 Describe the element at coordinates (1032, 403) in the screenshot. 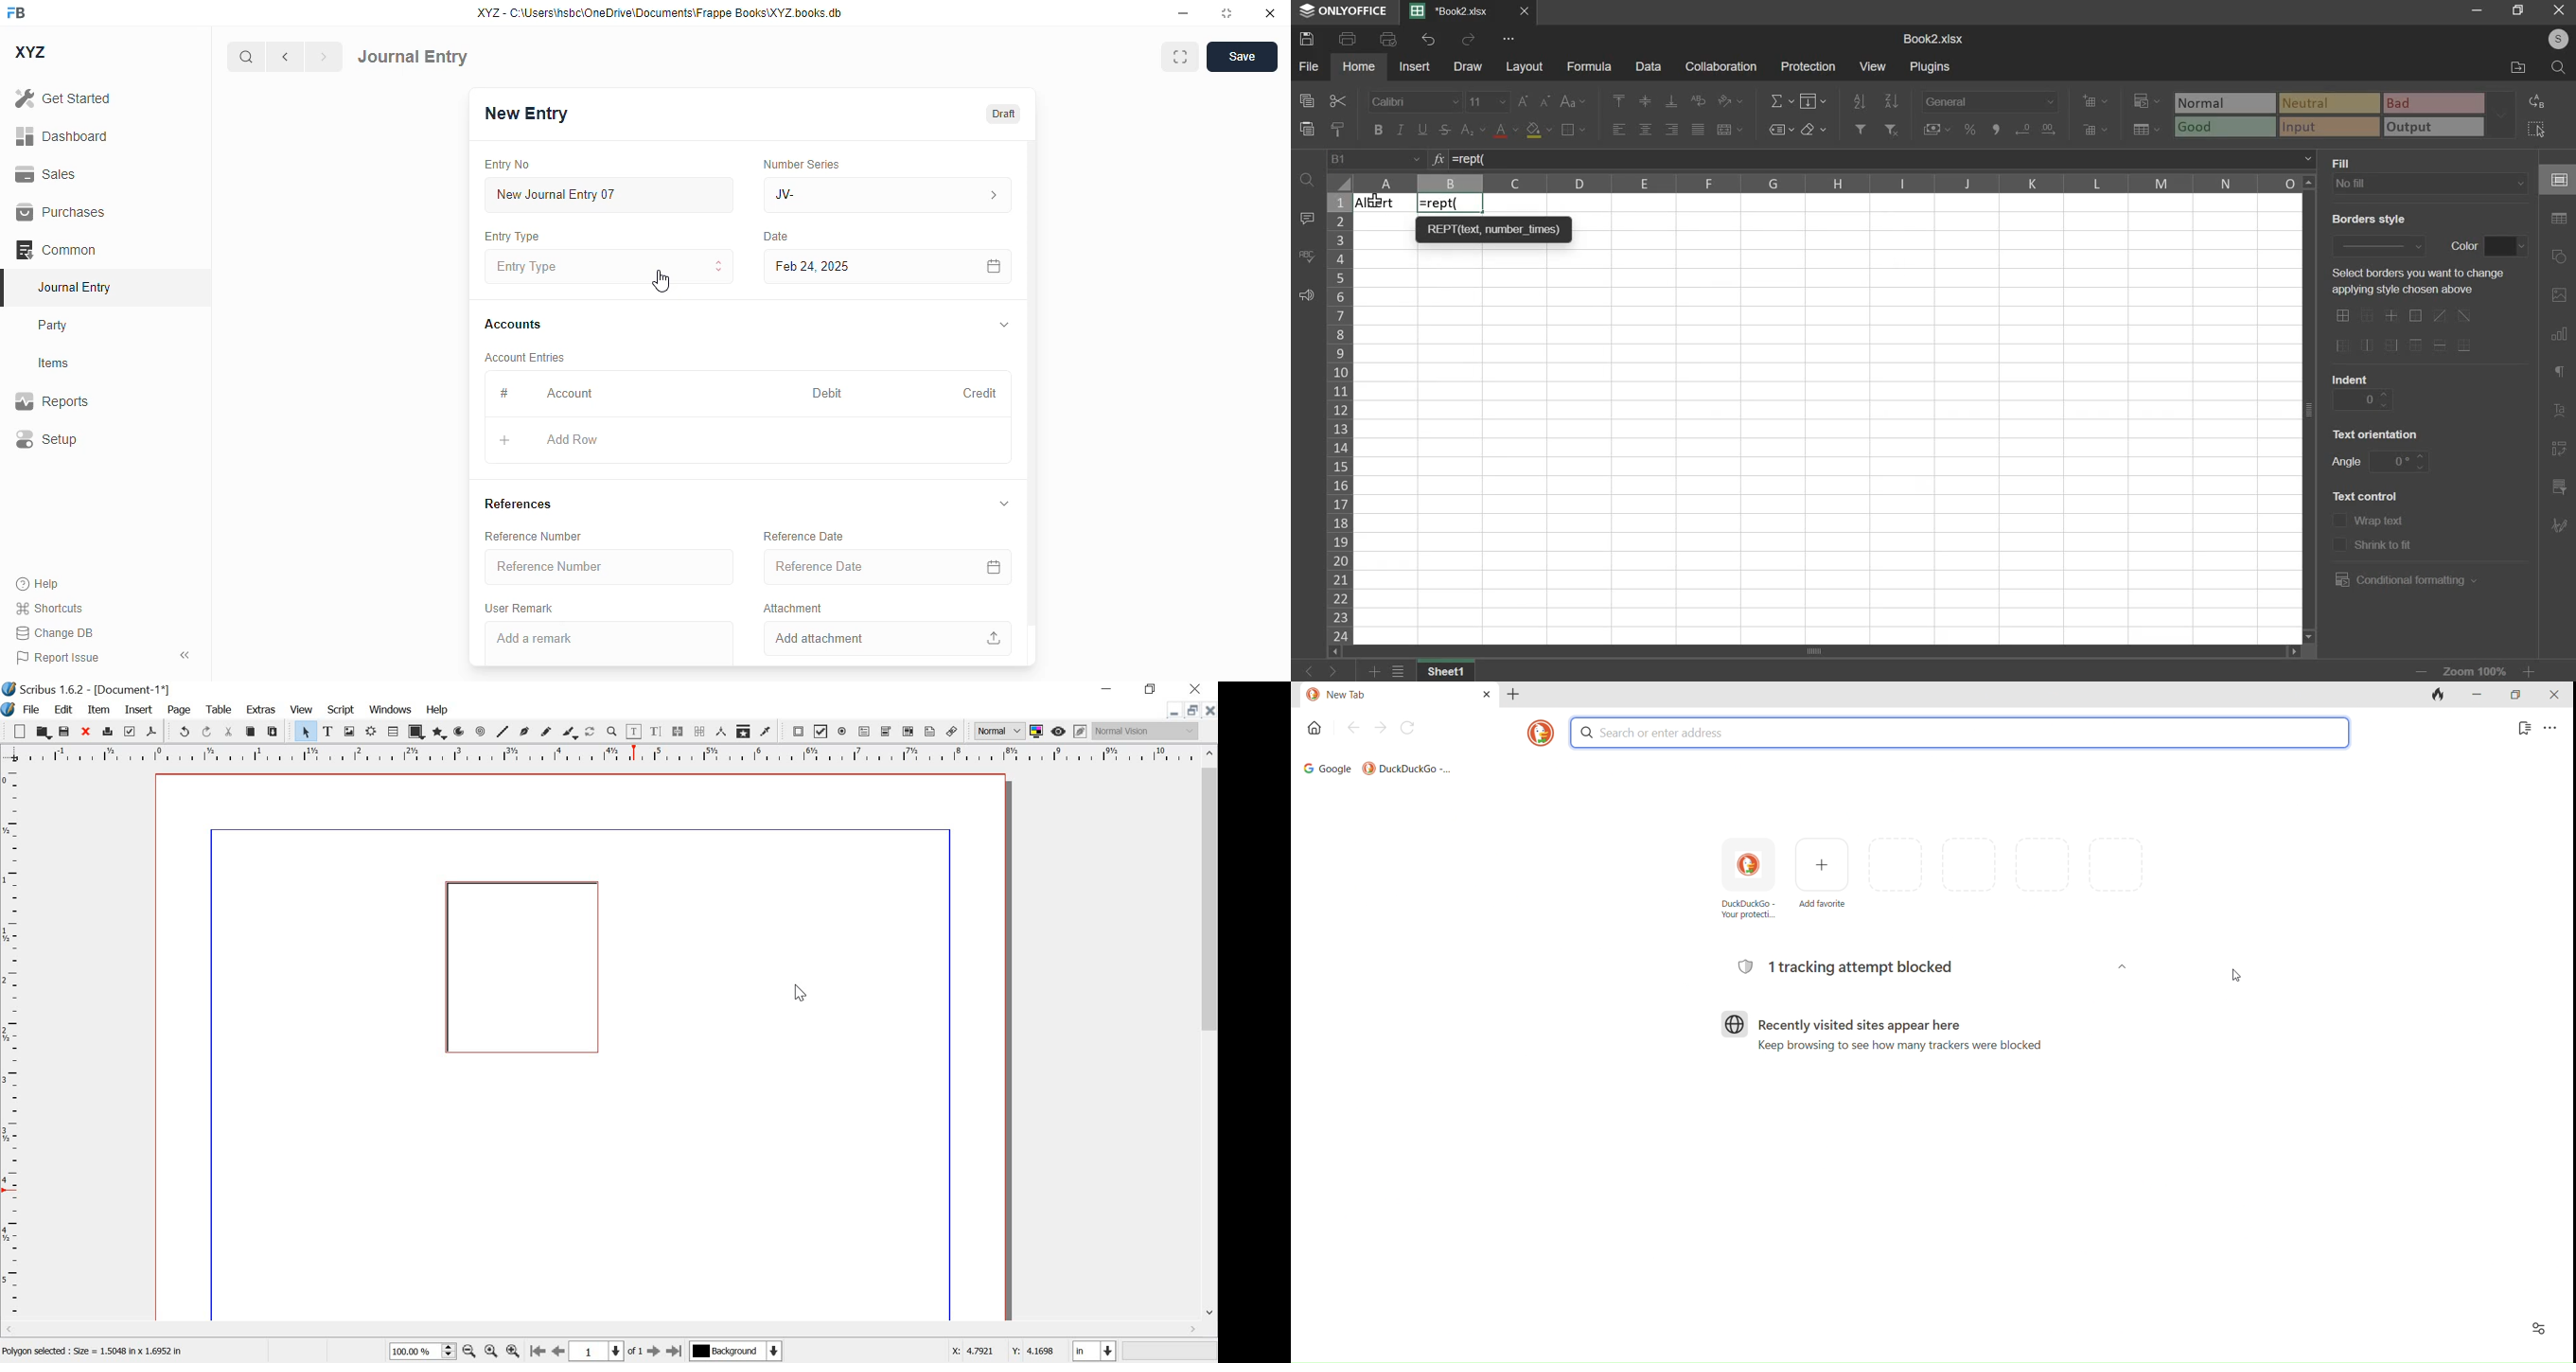

I see `vertical scroll bar` at that location.